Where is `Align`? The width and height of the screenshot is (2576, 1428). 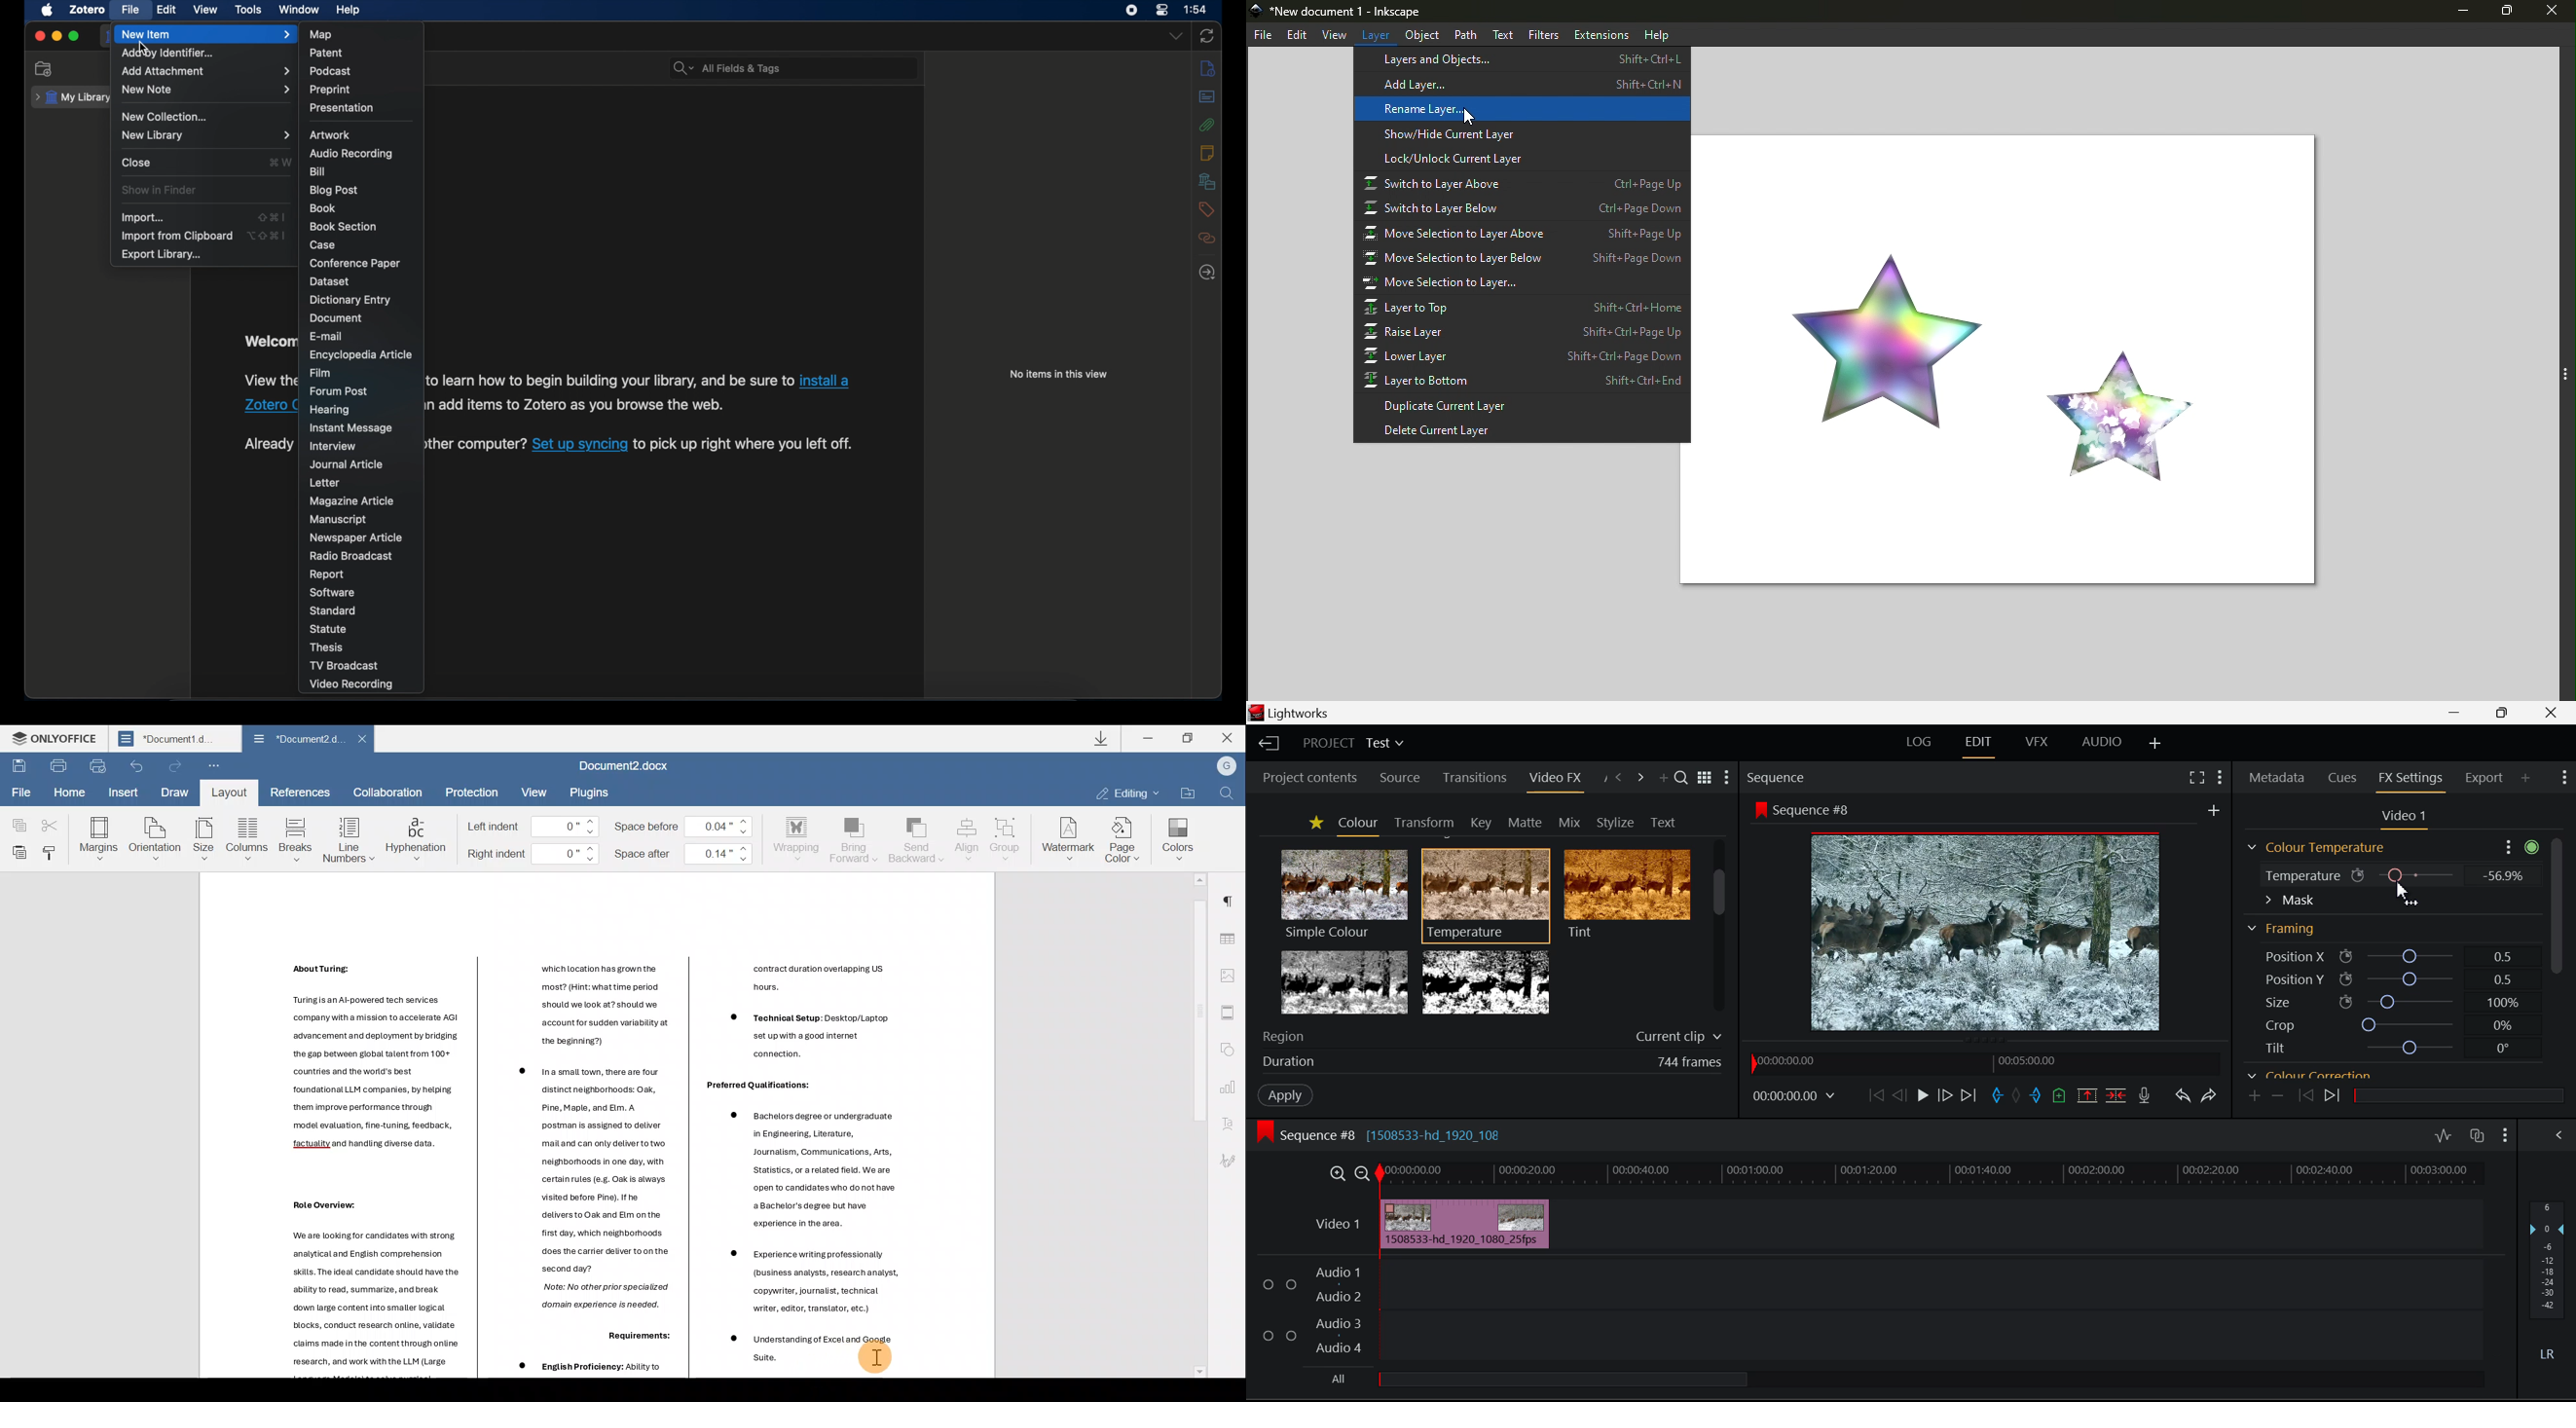 Align is located at coordinates (967, 838).